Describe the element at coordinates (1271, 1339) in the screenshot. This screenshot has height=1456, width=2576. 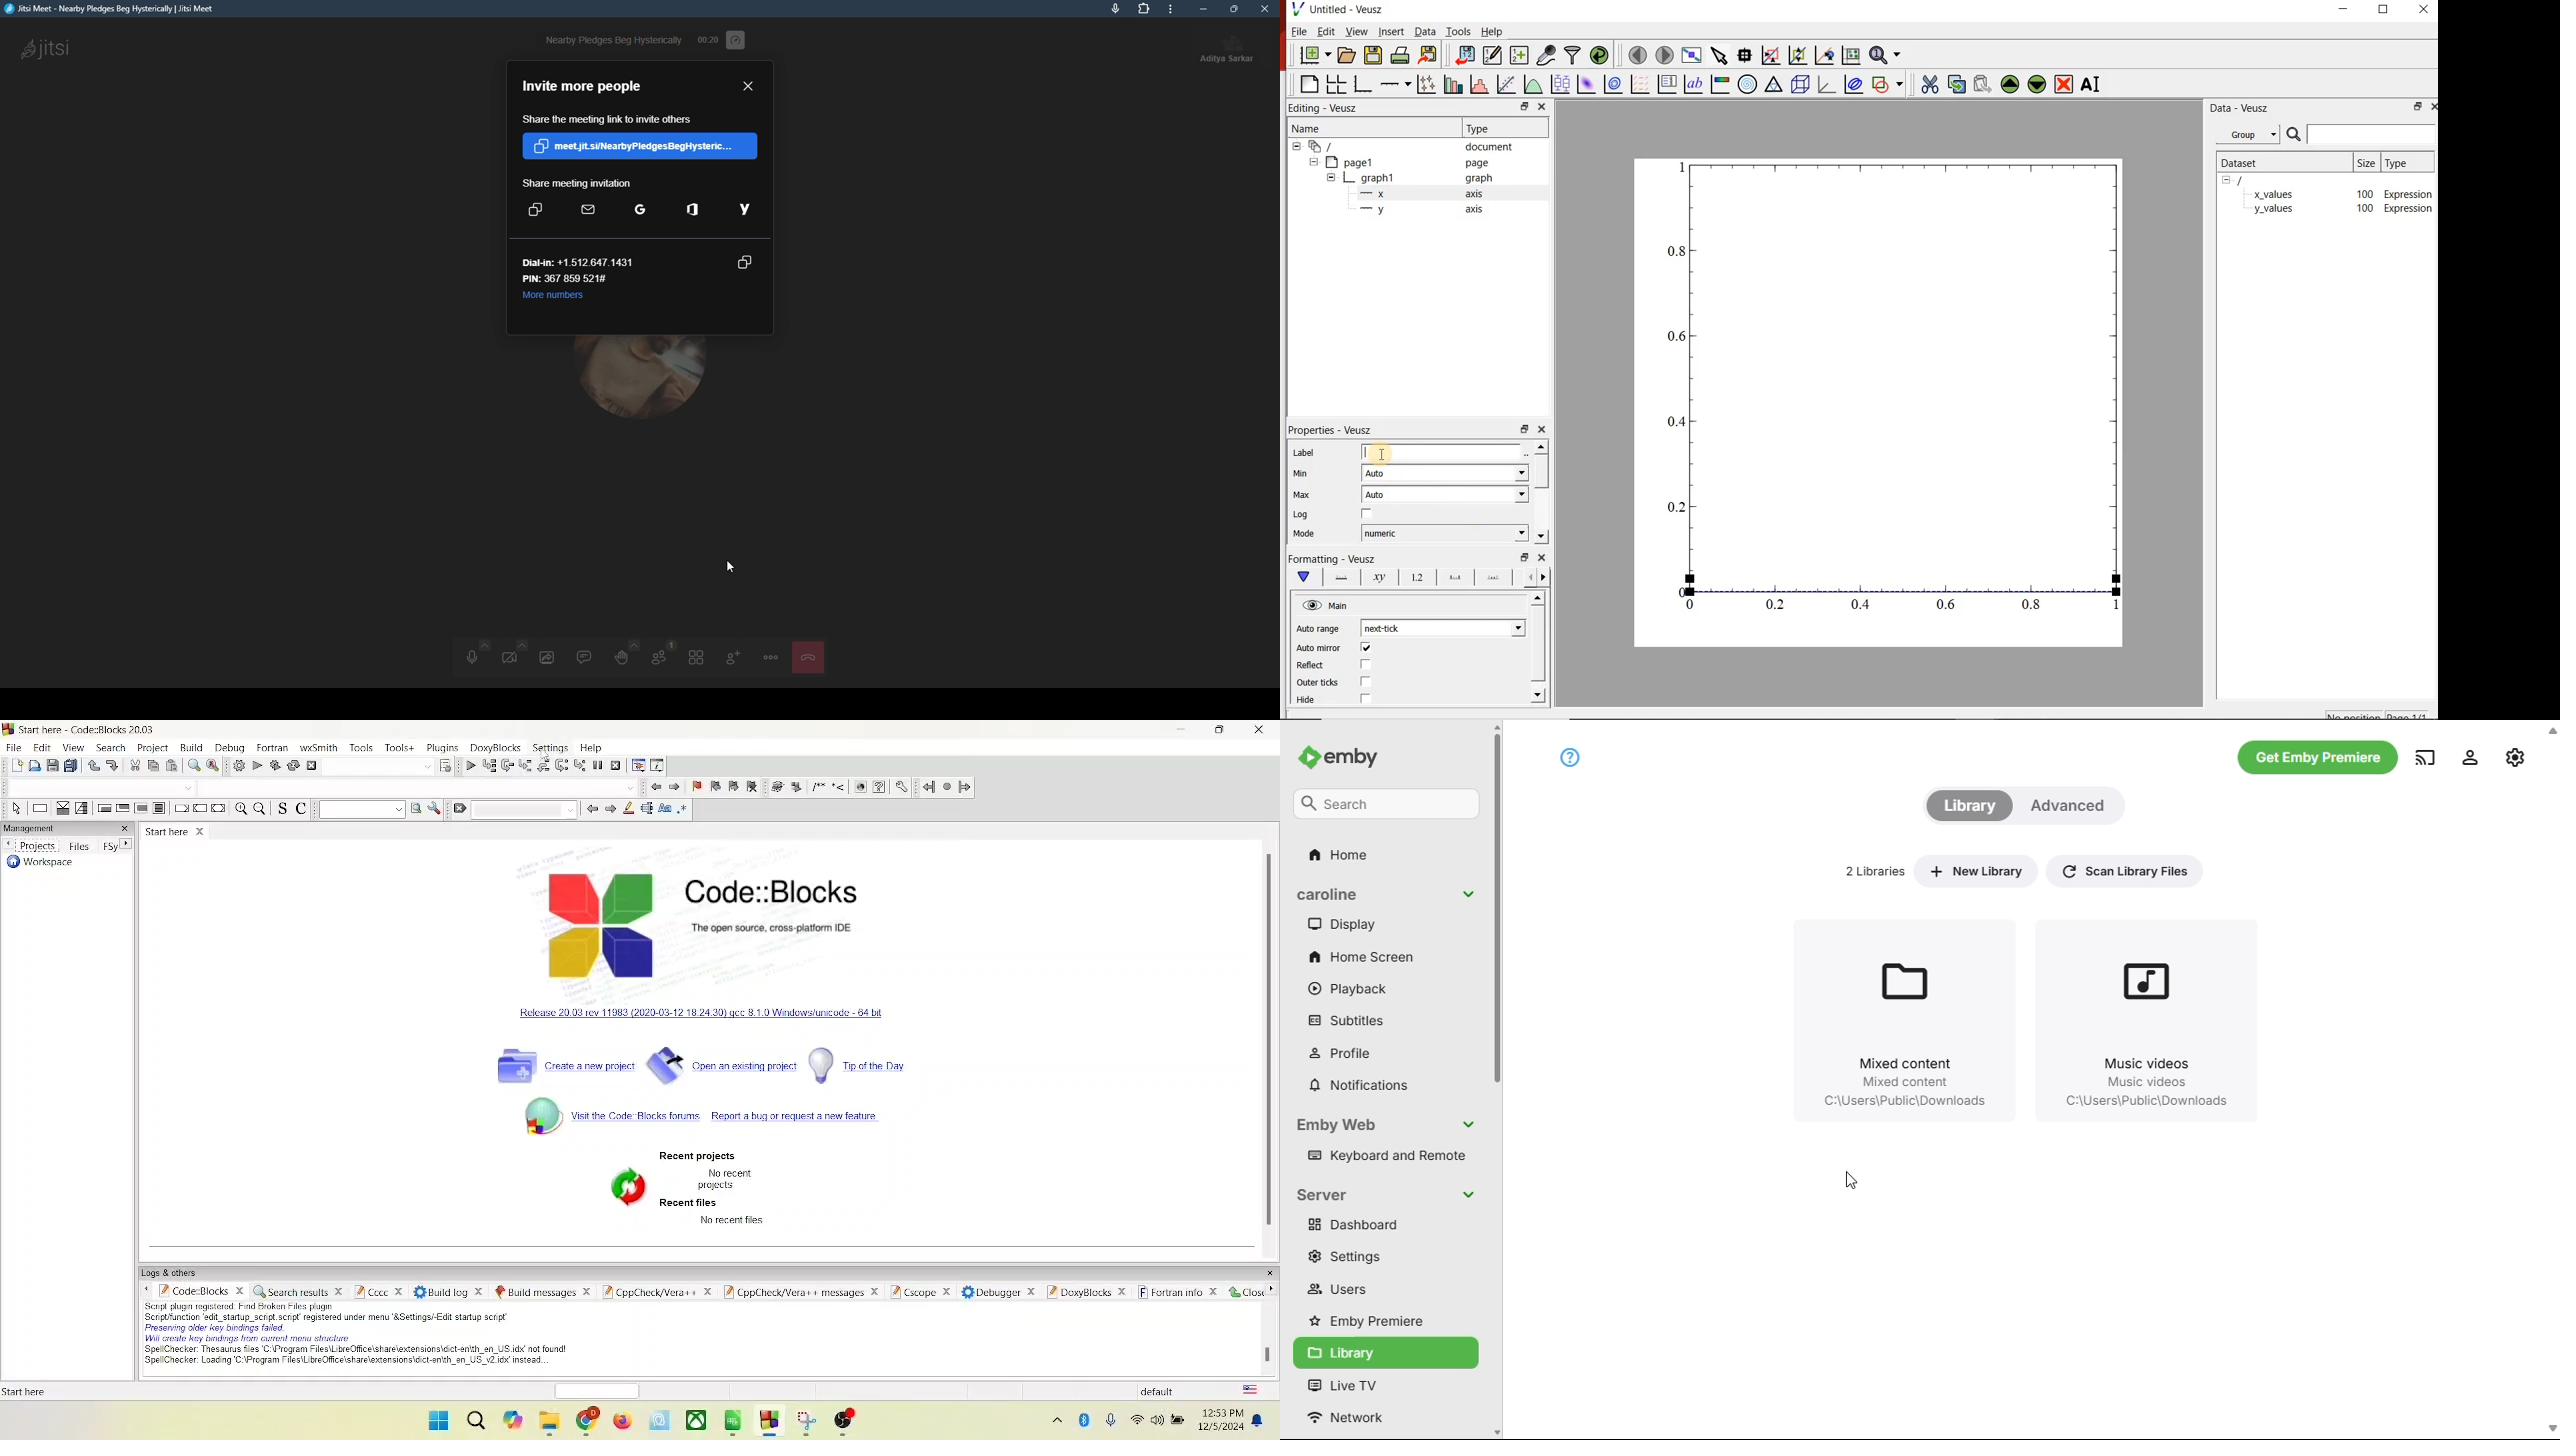
I see `scroll bar` at that location.